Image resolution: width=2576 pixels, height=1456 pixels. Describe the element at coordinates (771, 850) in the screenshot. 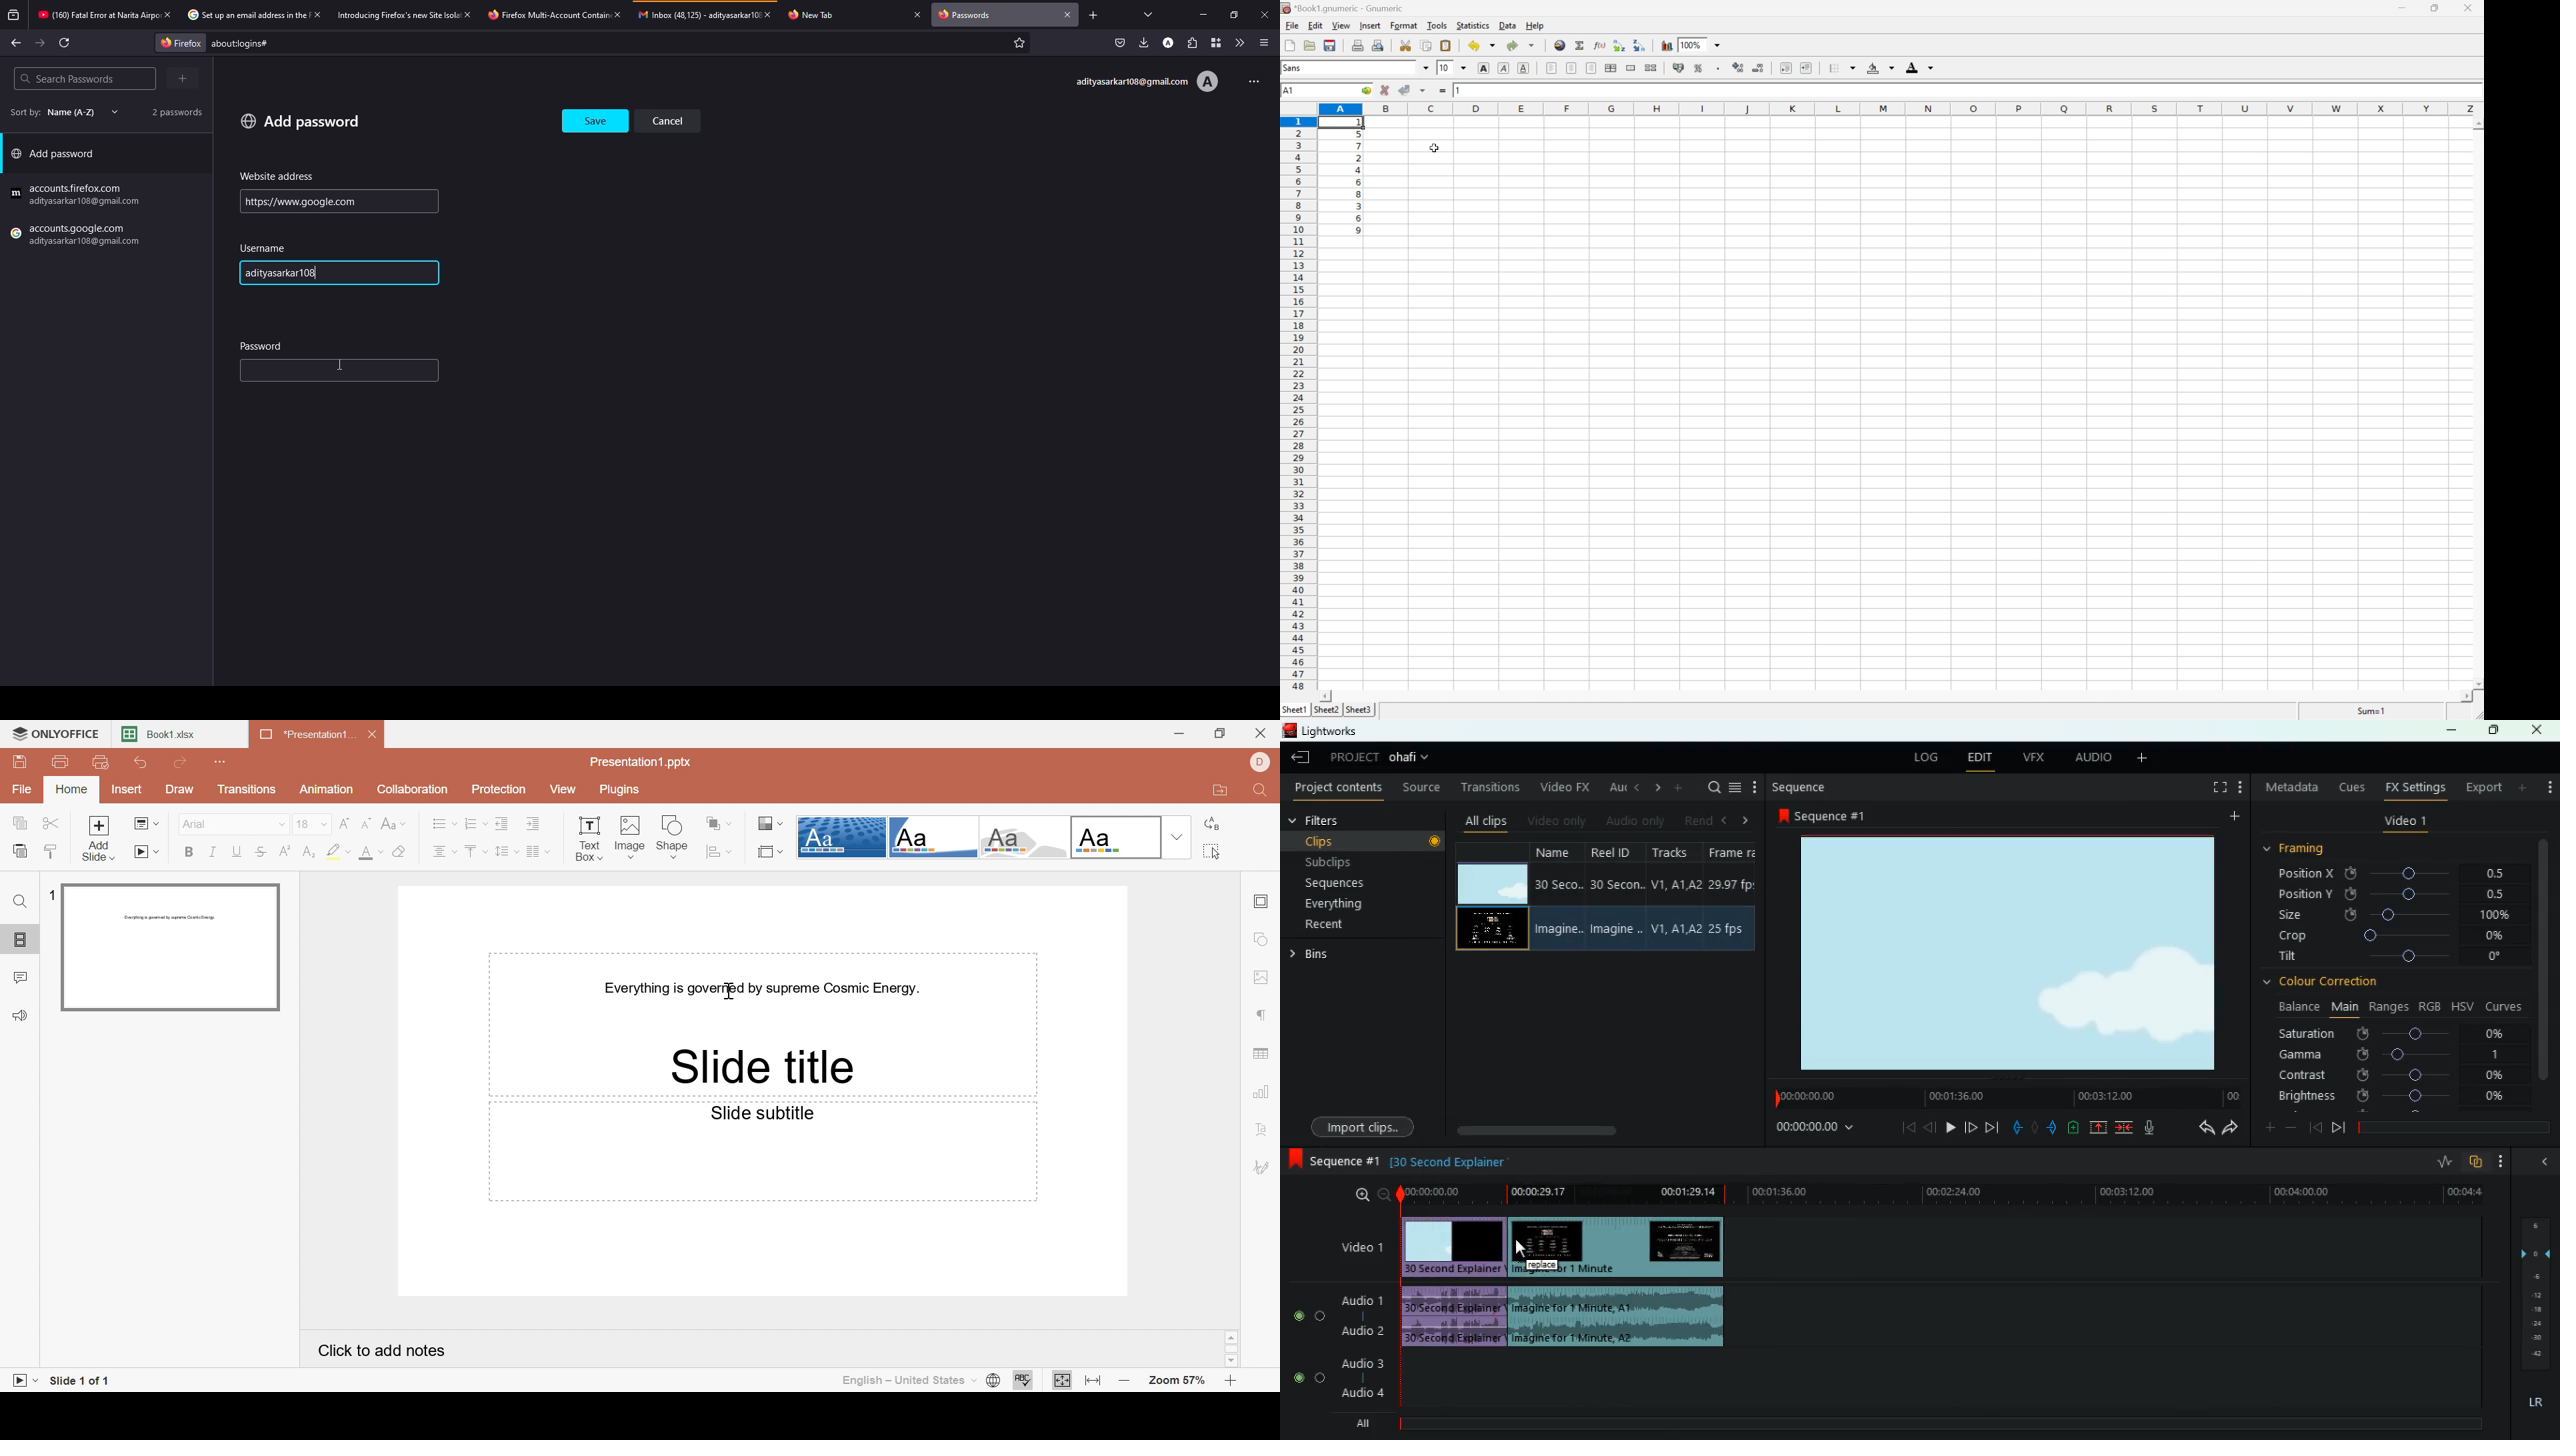

I see `Select slide size` at that location.